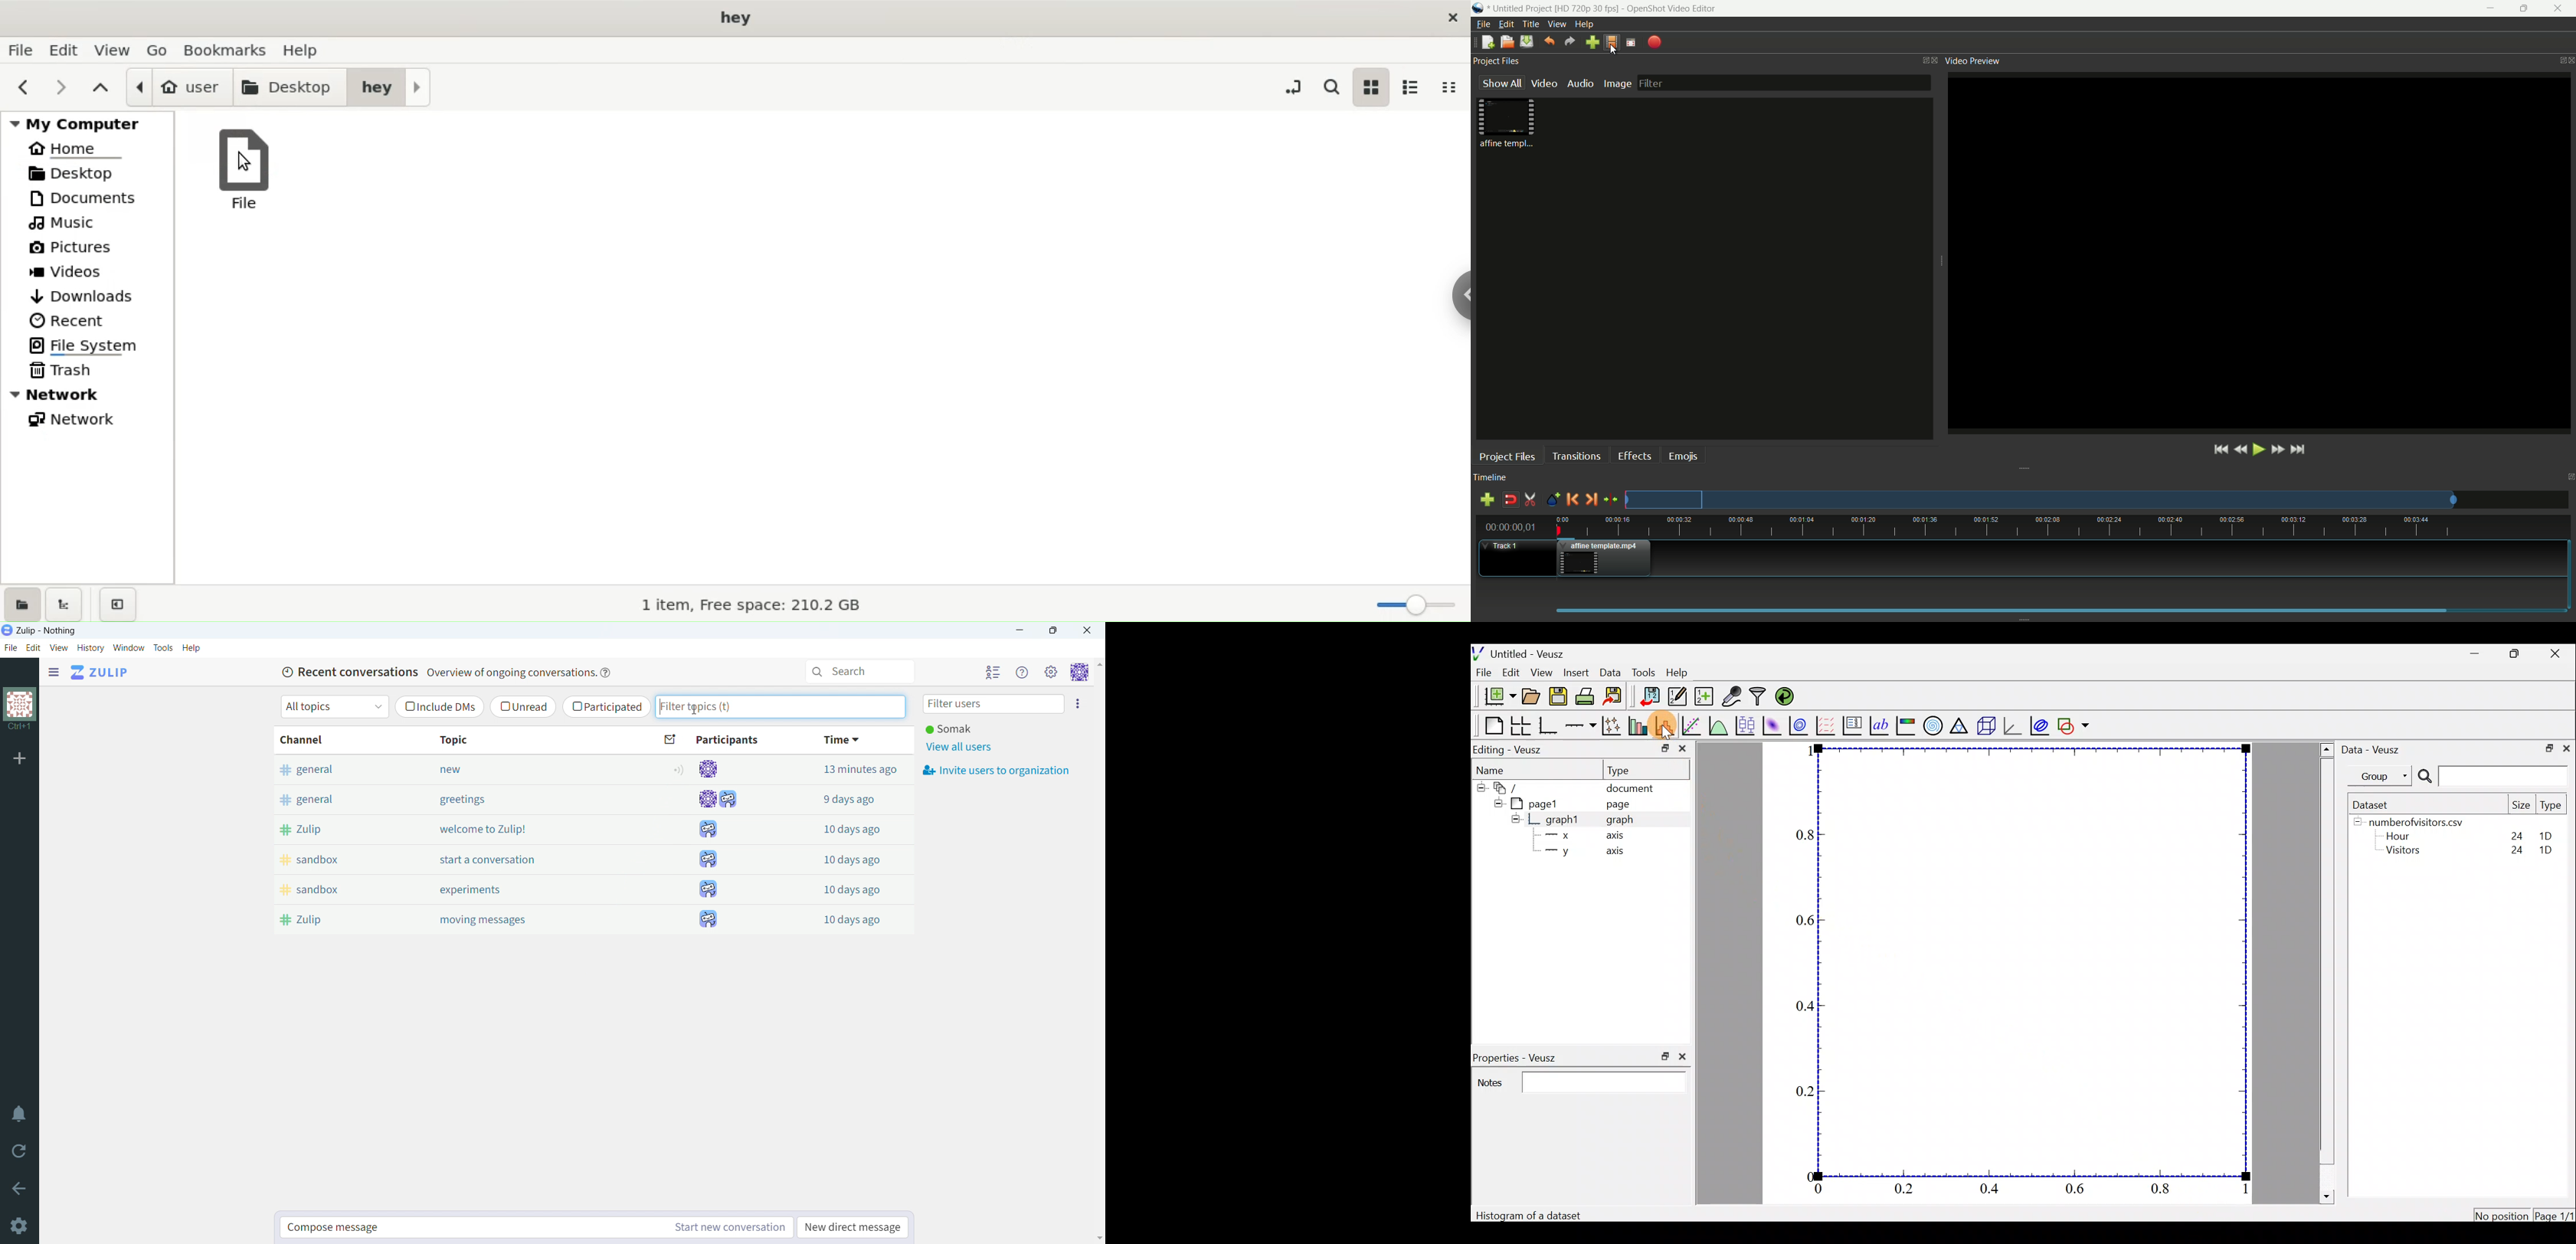 Image resolution: width=2576 pixels, height=1260 pixels. What do you see at coordinates (2553, 1215) in the screenshot?
I see `Page1/1` at bounding box center [2553, 1215].